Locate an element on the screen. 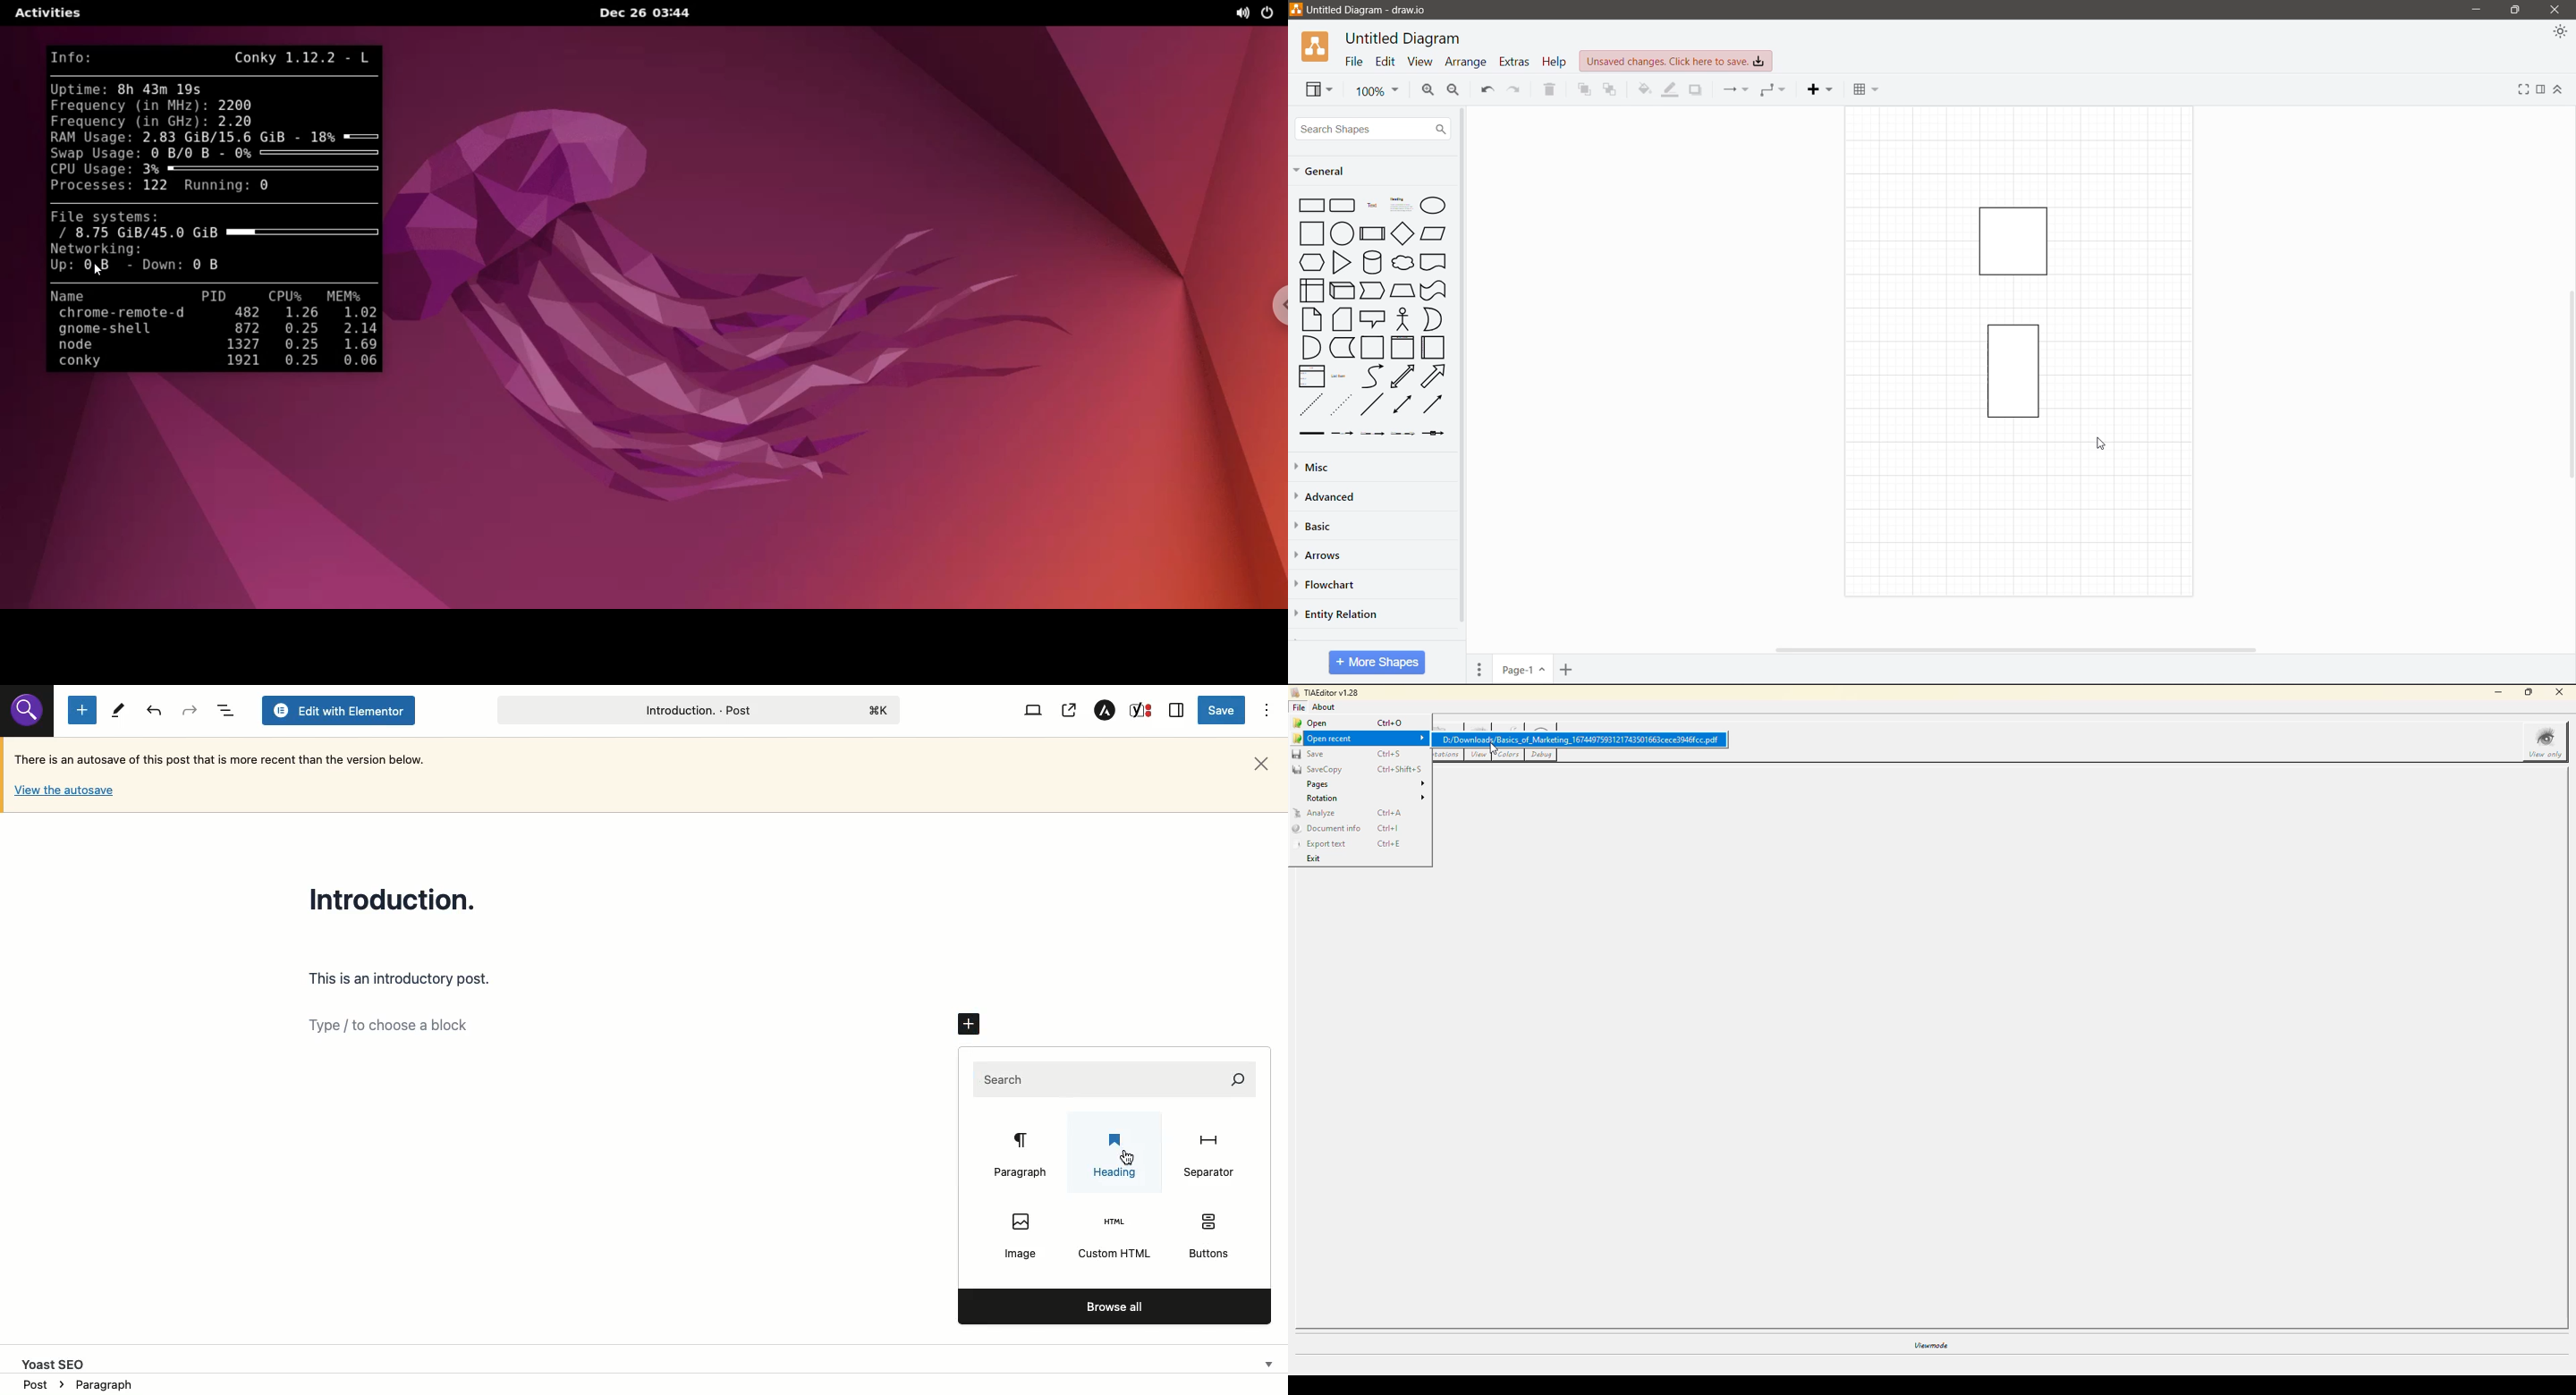 The width and height of the screenshot is (2576, 1400). Insert Page is located at coordinates (1568, 669).